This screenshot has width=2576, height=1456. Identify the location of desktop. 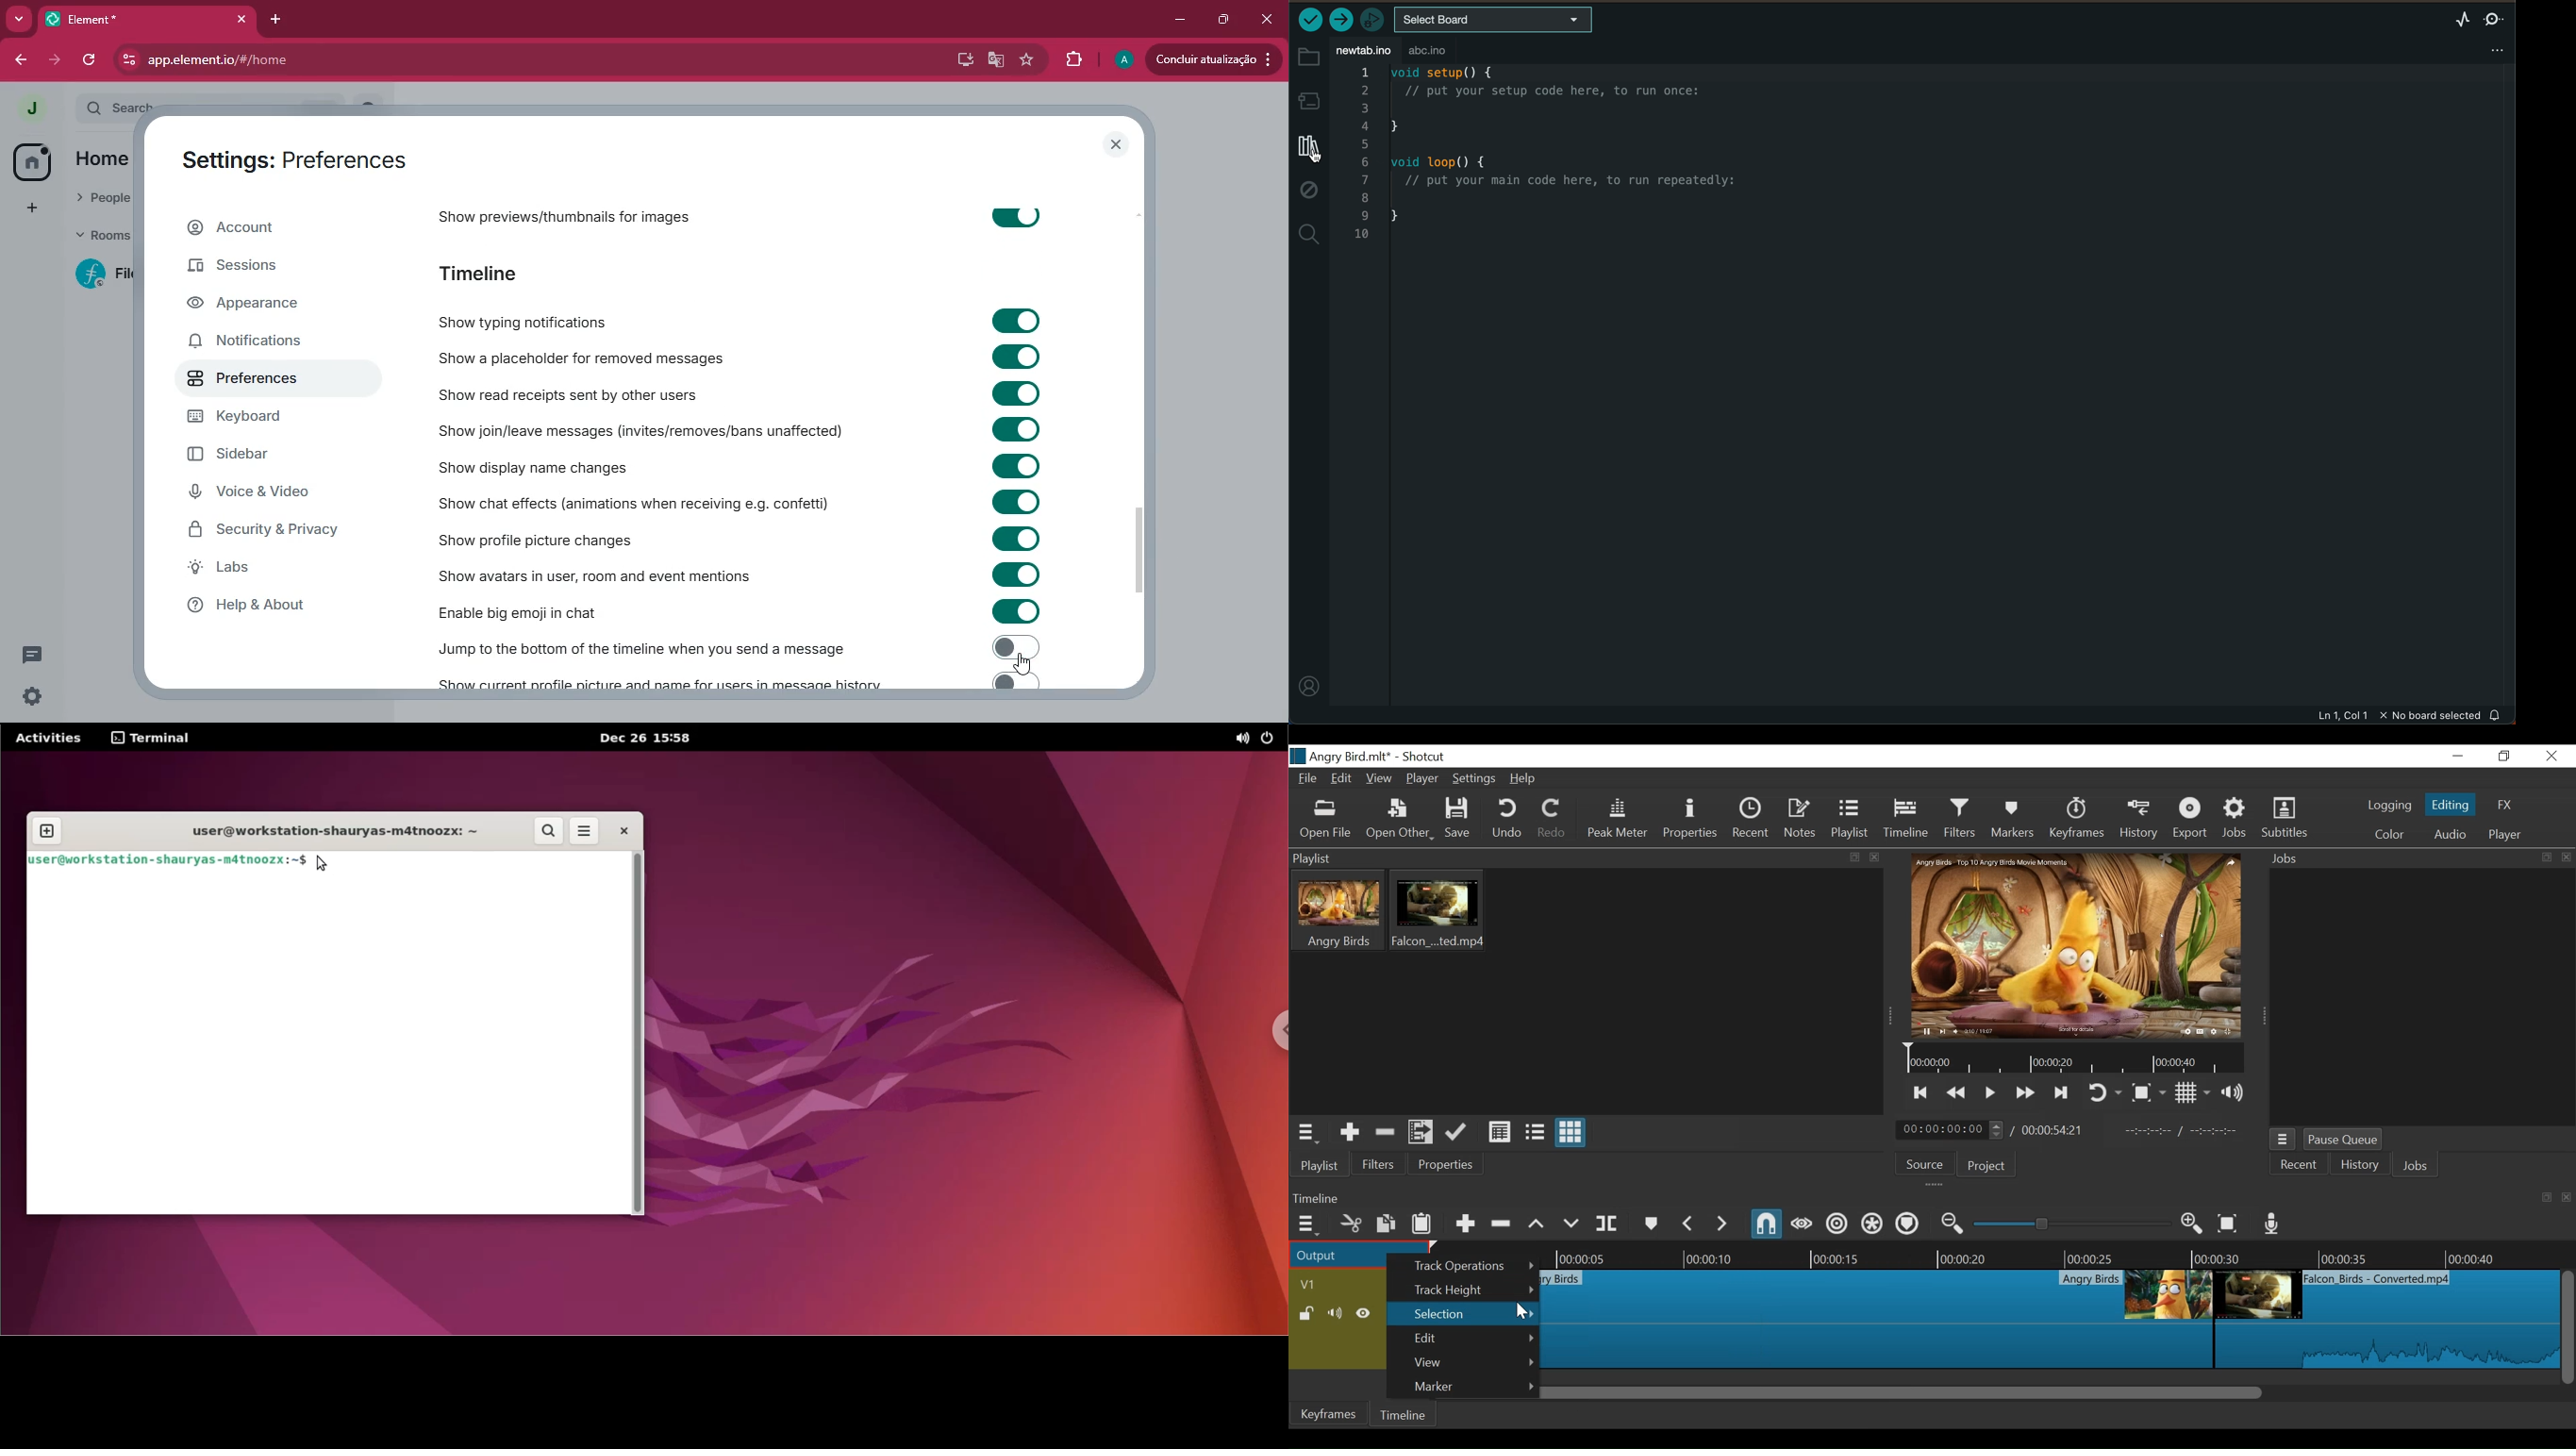
(957, 59).